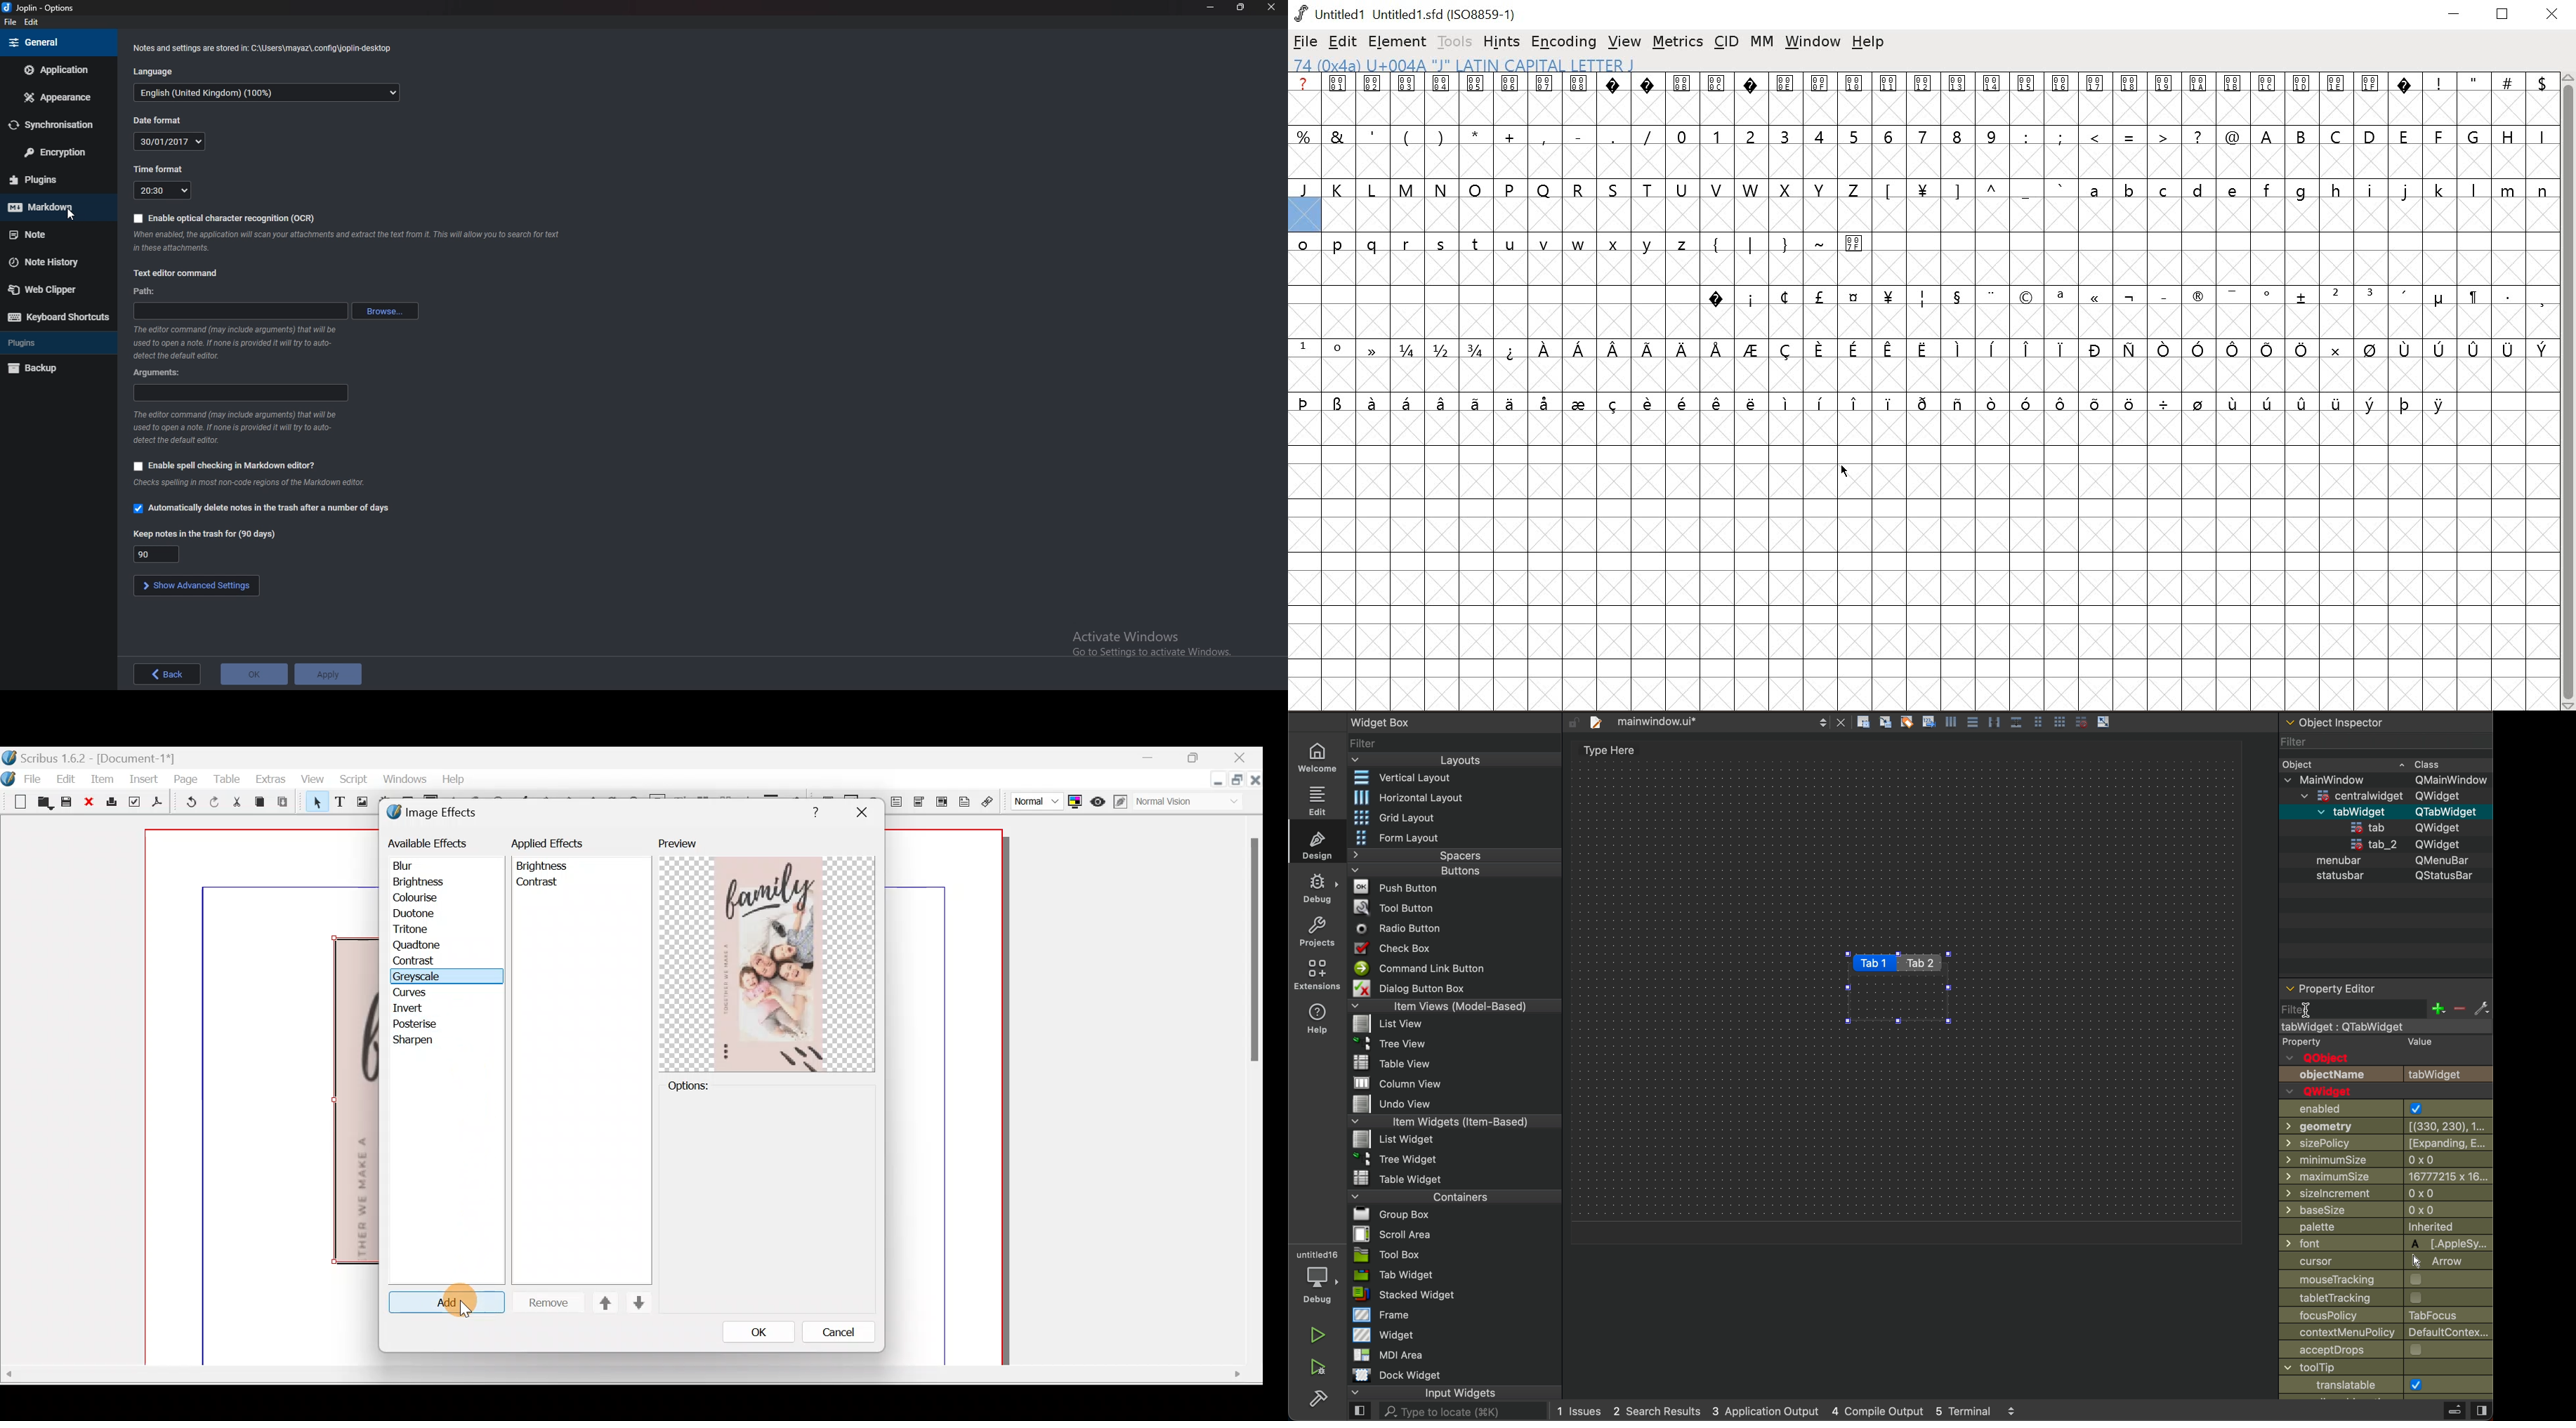 The image size is (2576, 1428). What do you see at coordinates (58, 207) in the screenshot?
I see `markdown` at bounding box center [58, 207].